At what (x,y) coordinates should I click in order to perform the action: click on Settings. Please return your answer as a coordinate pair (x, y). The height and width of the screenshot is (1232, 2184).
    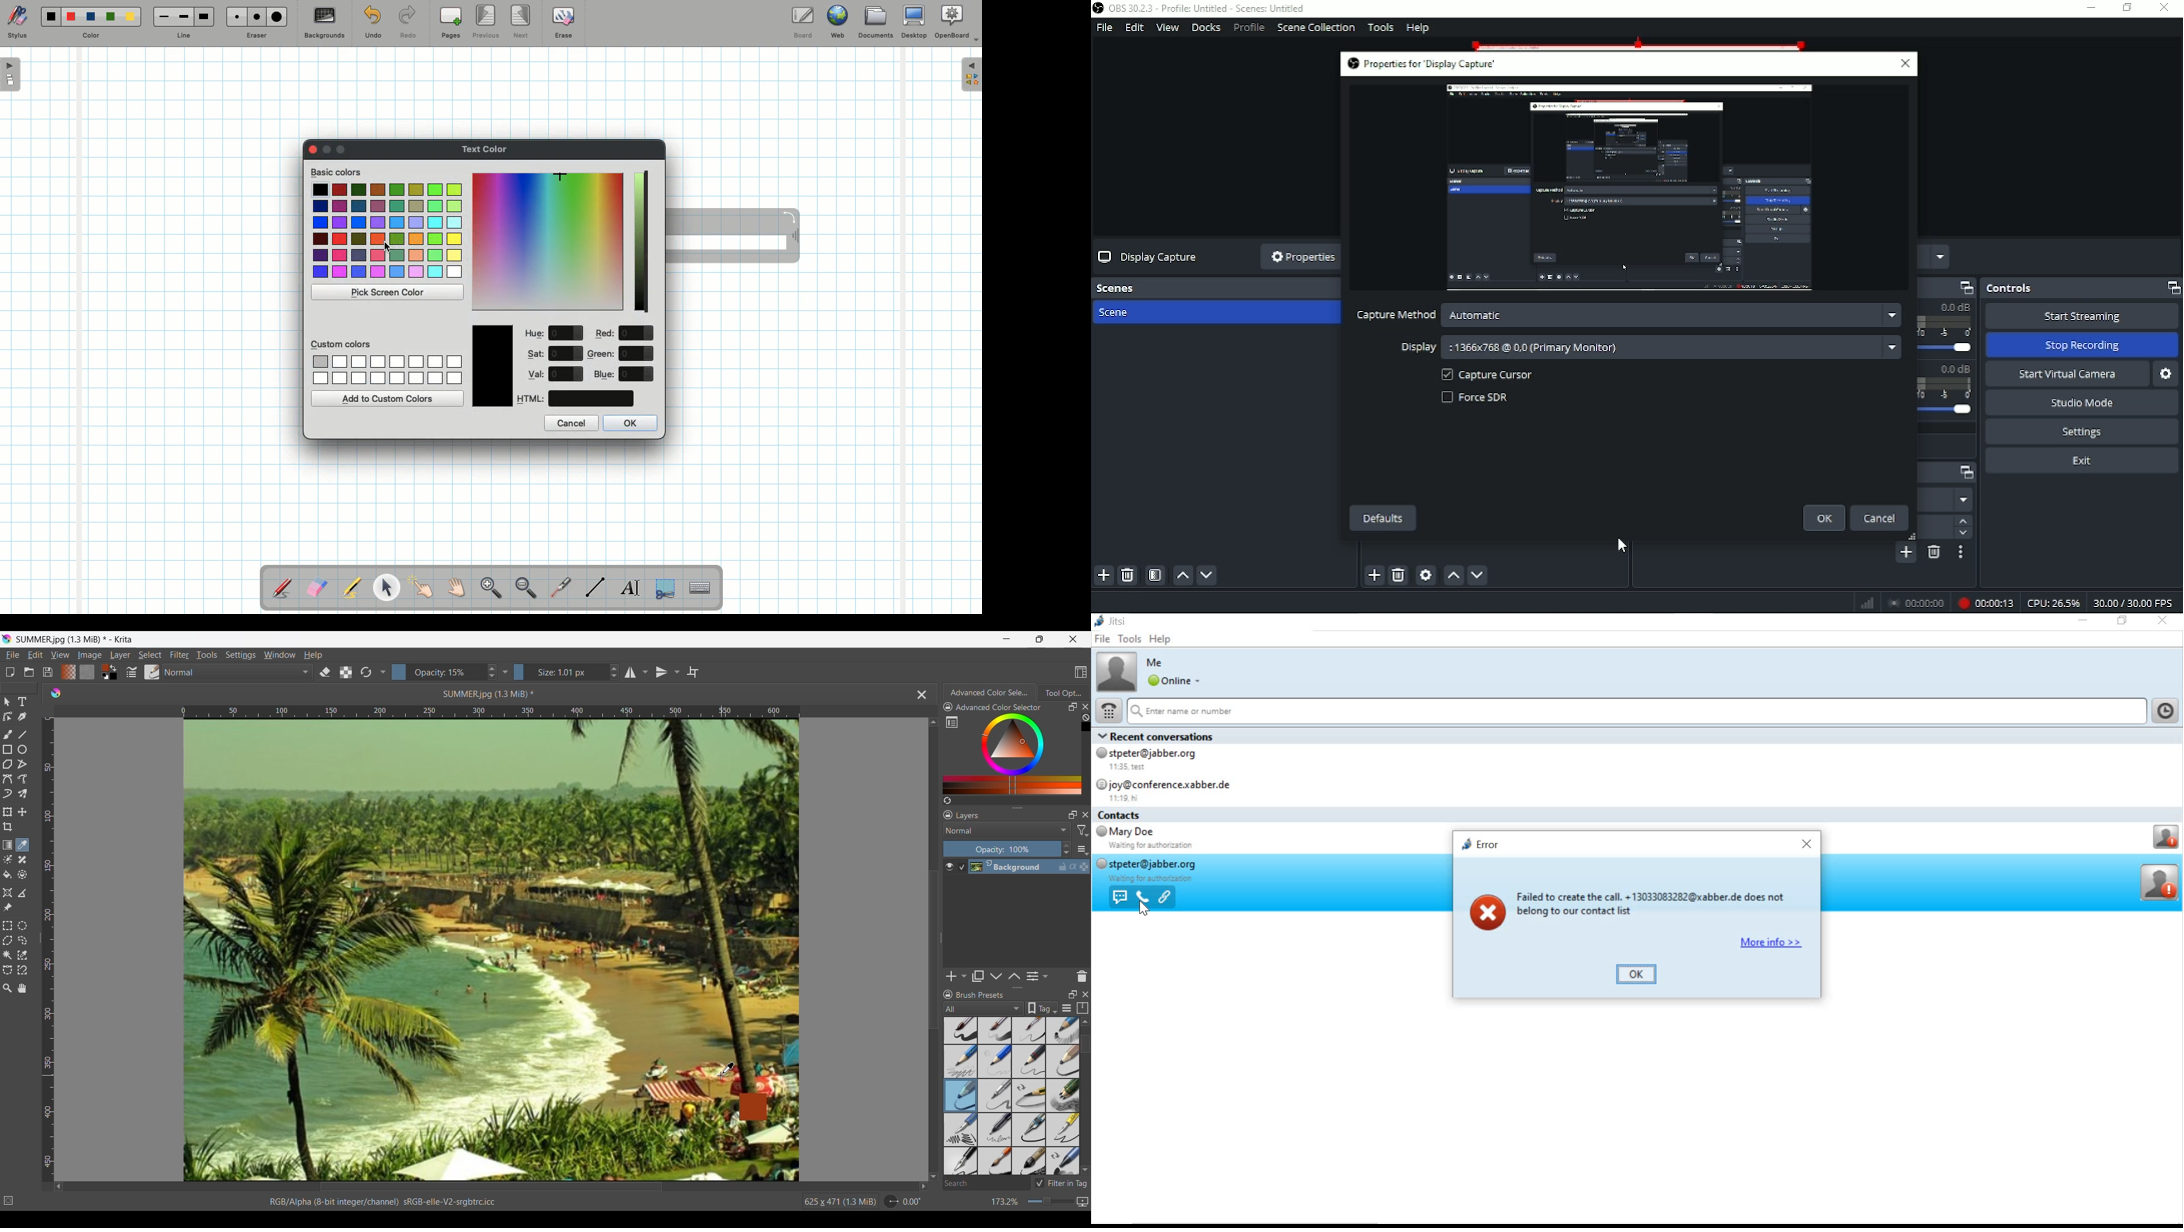
    Looking at the image, I should click on (2081, 431).